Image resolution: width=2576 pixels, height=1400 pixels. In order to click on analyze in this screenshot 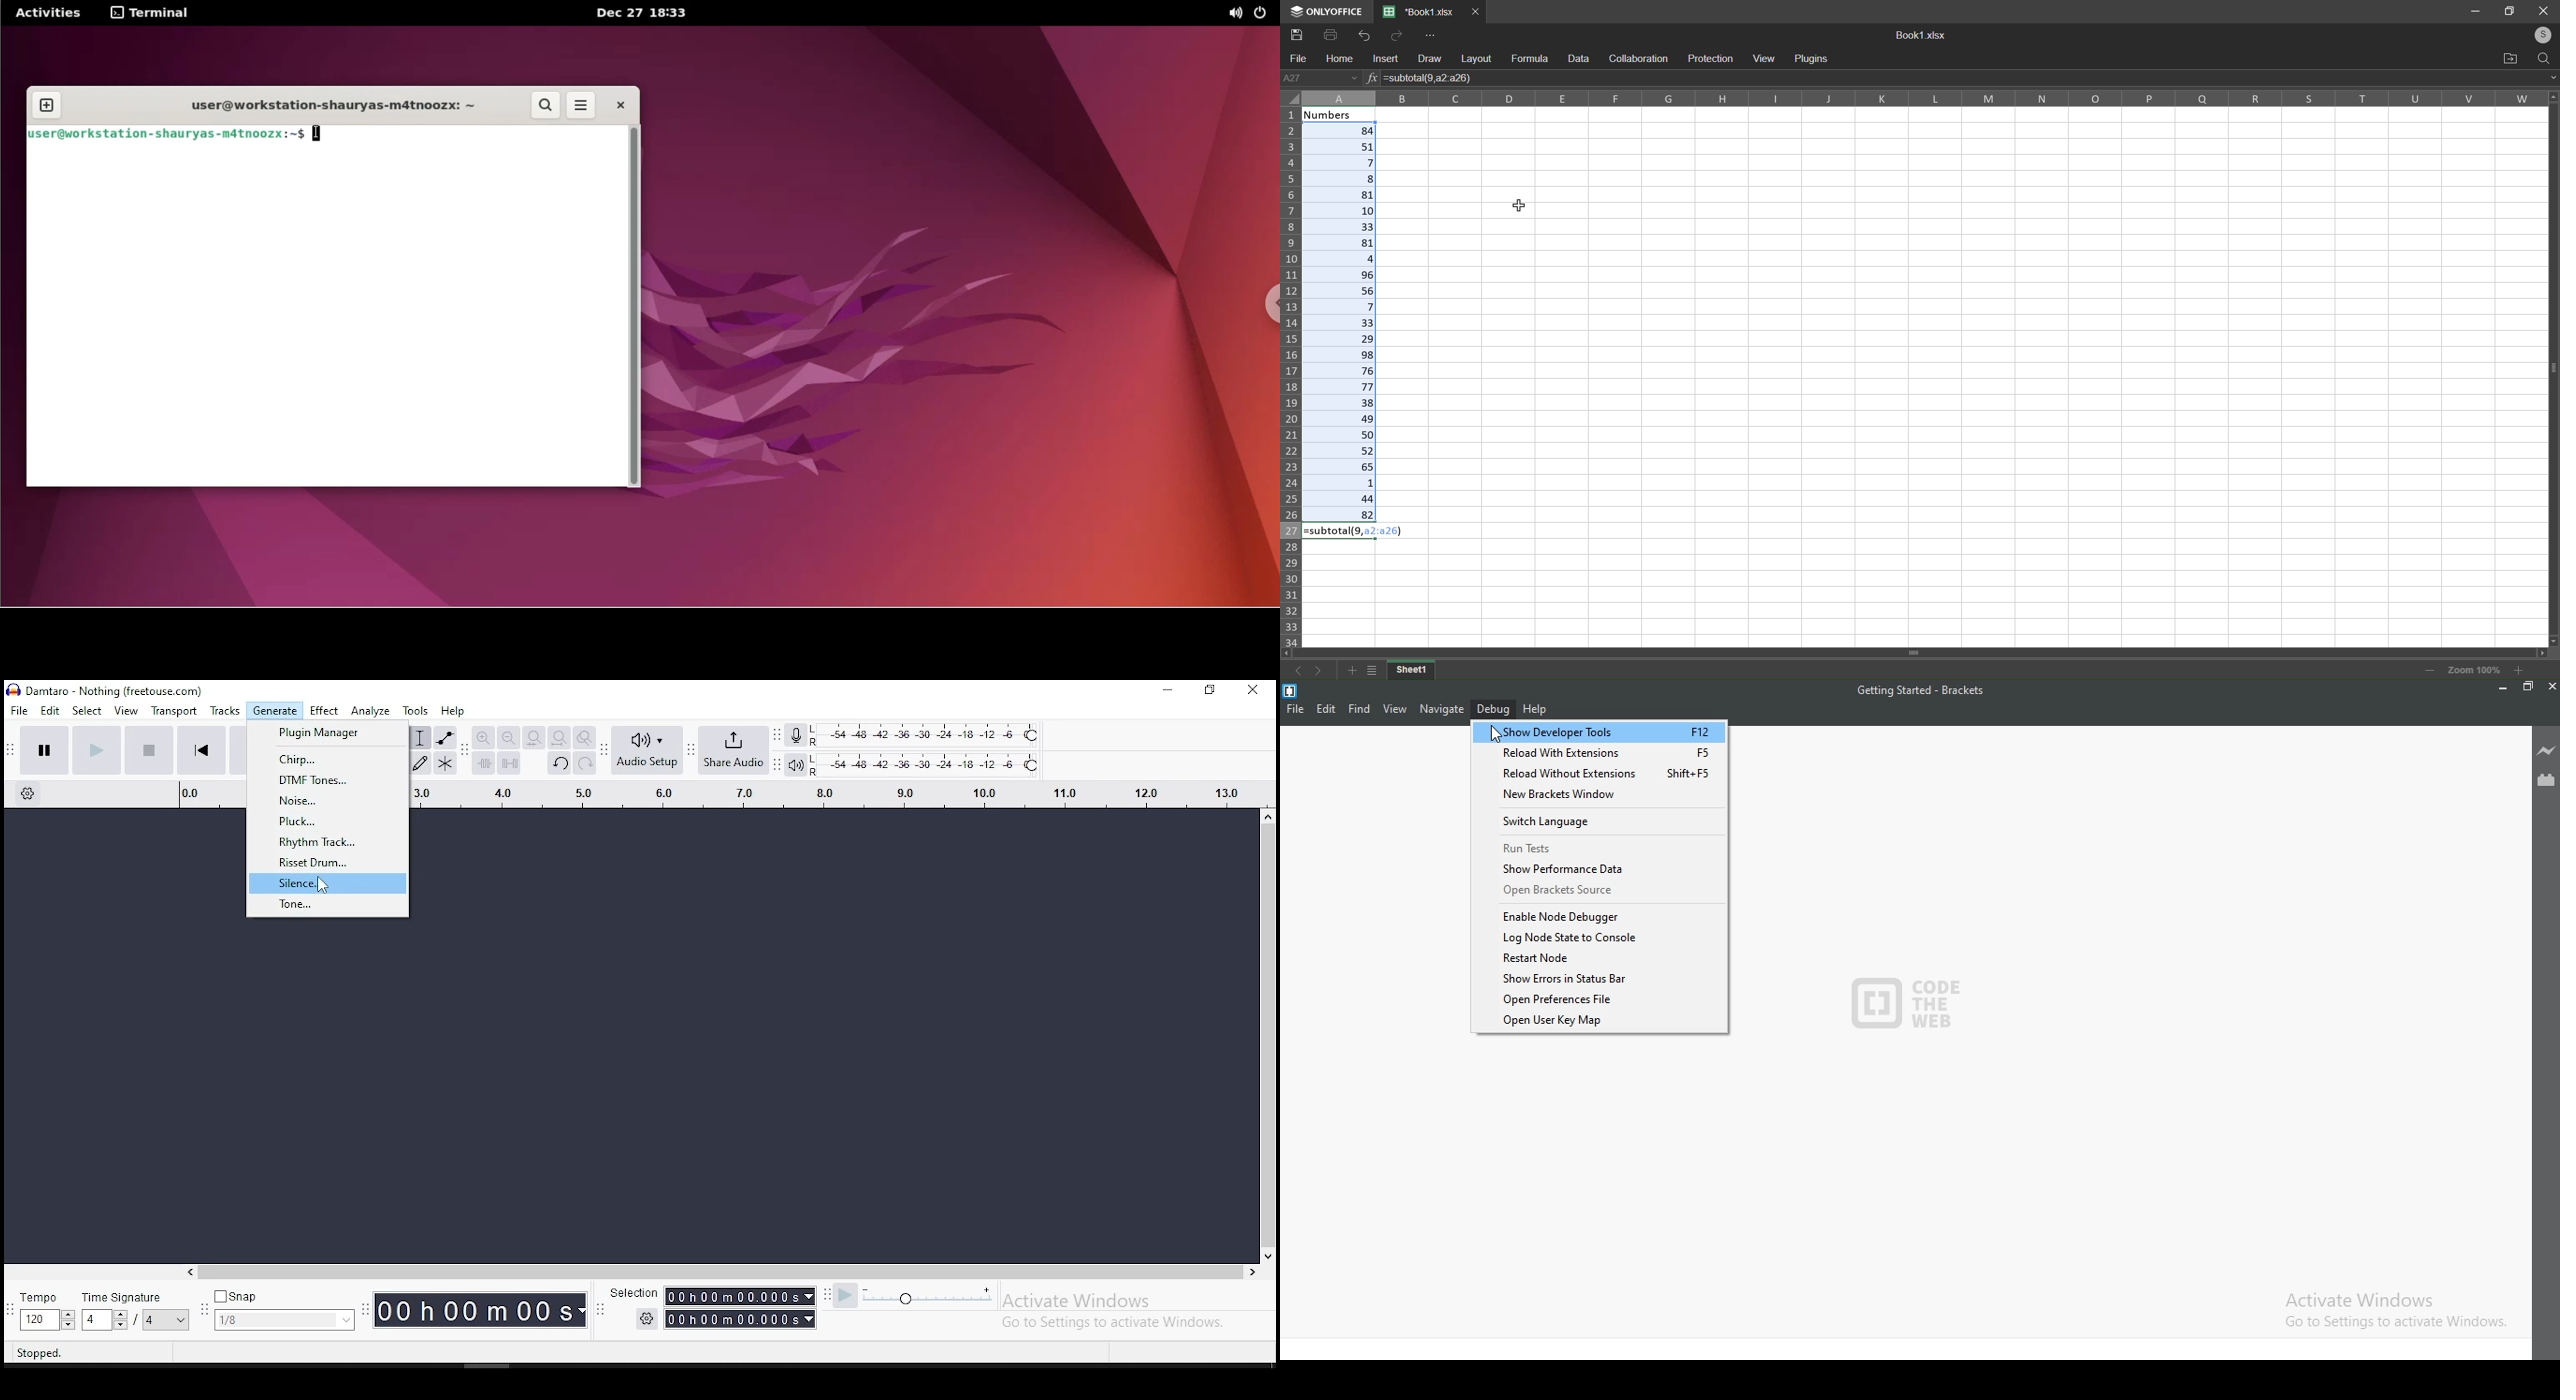, I will do `click(372, 711)`.